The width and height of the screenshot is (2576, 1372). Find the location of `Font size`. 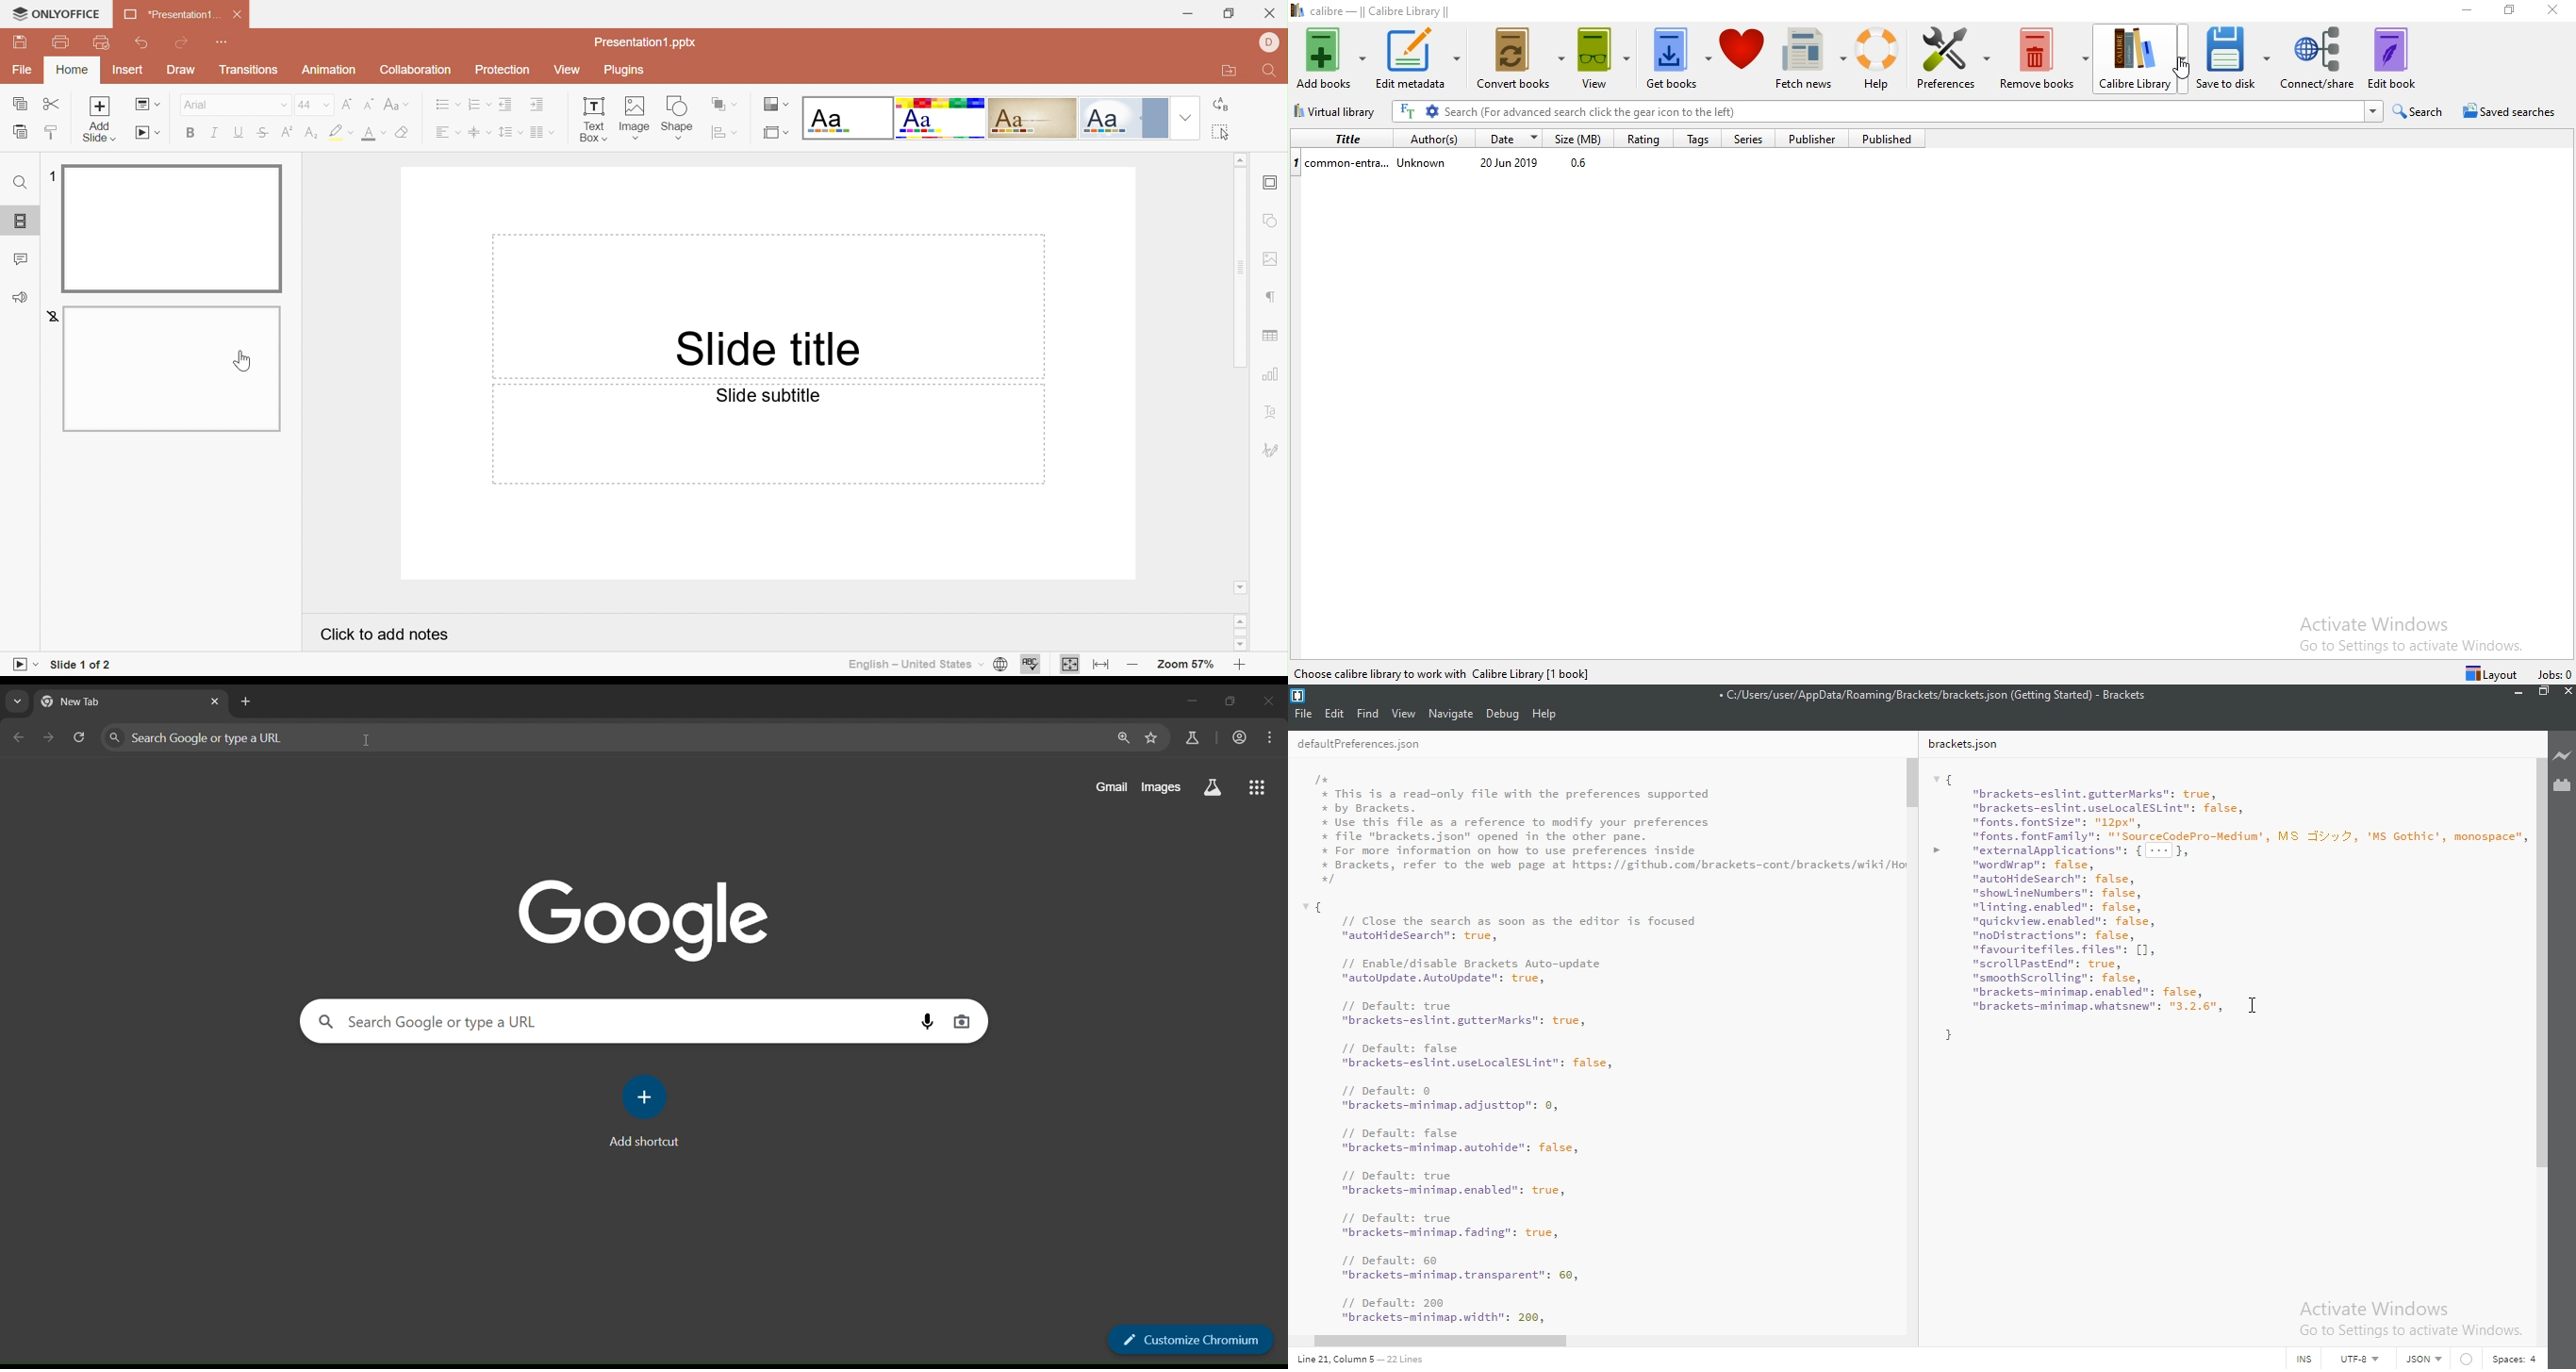

Font size is located at coordinates (313, 105).